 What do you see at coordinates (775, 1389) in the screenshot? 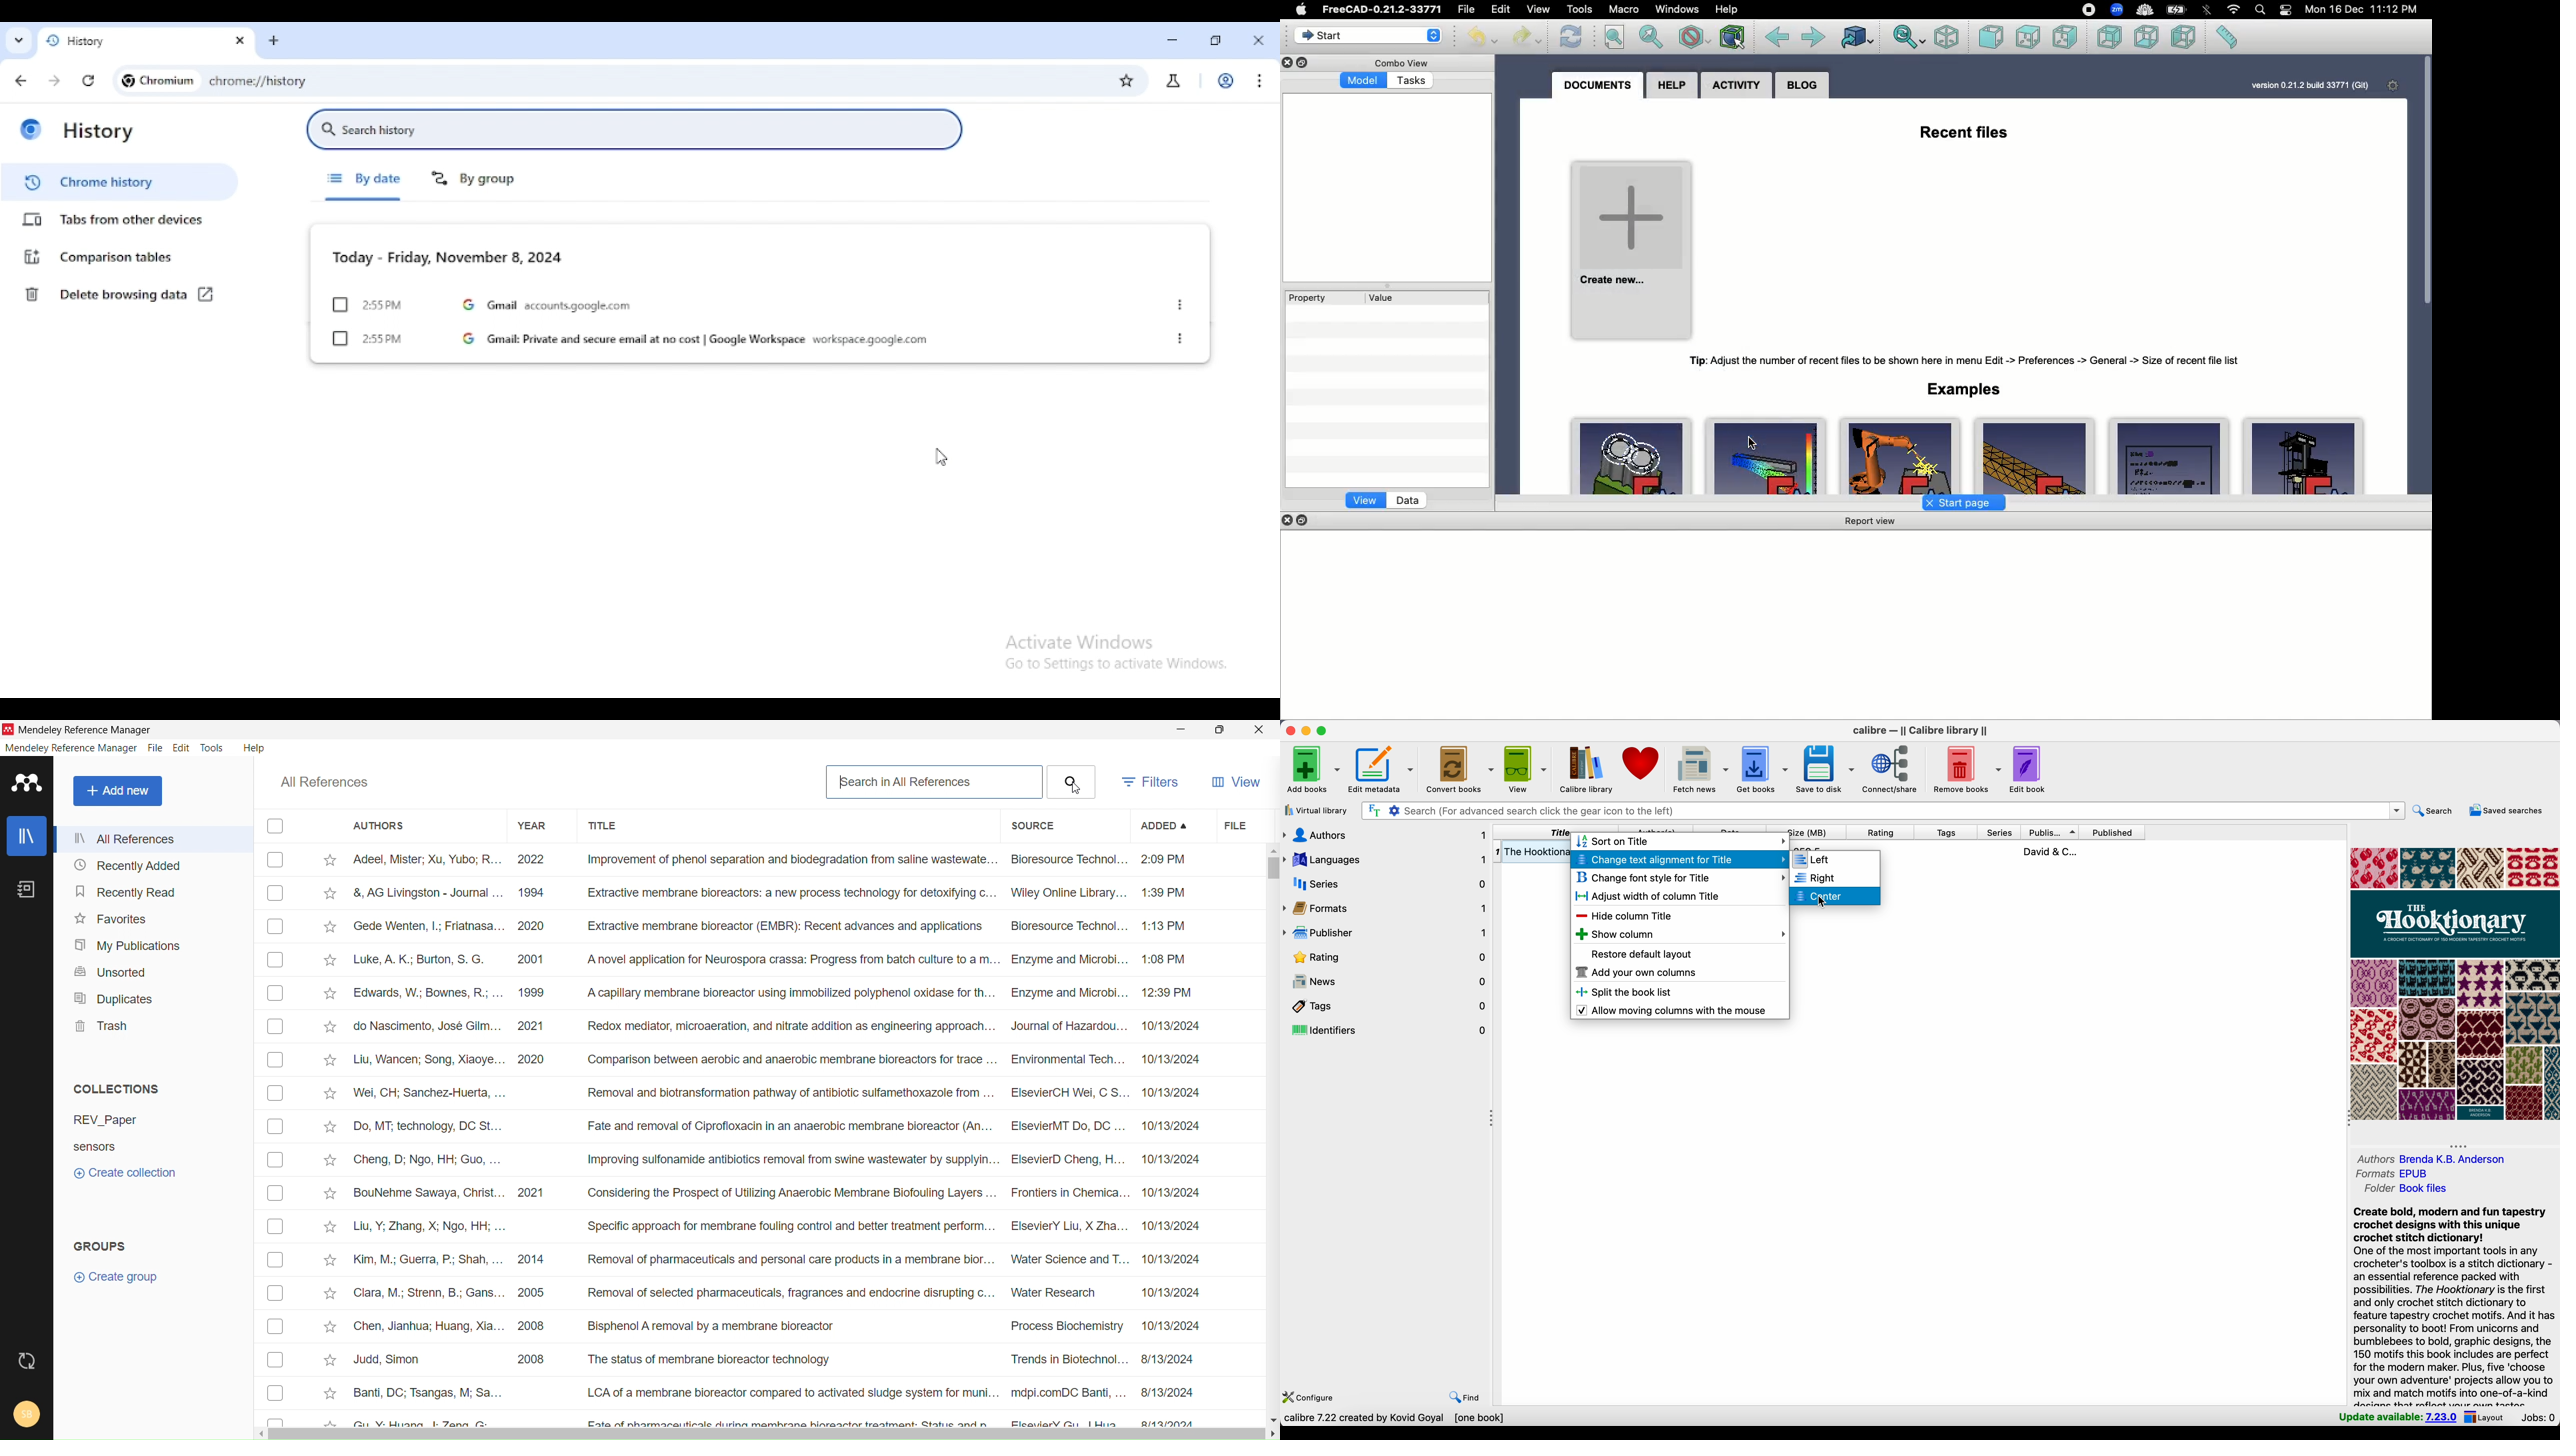
I see `Banti, DC; Tsangas, M; Sa... LCA of a membrane bioreactor compared to activated sludge system for muni... mdpi.comDC Banti, ... 8/13/2024` at bounding box center [775, 1389].